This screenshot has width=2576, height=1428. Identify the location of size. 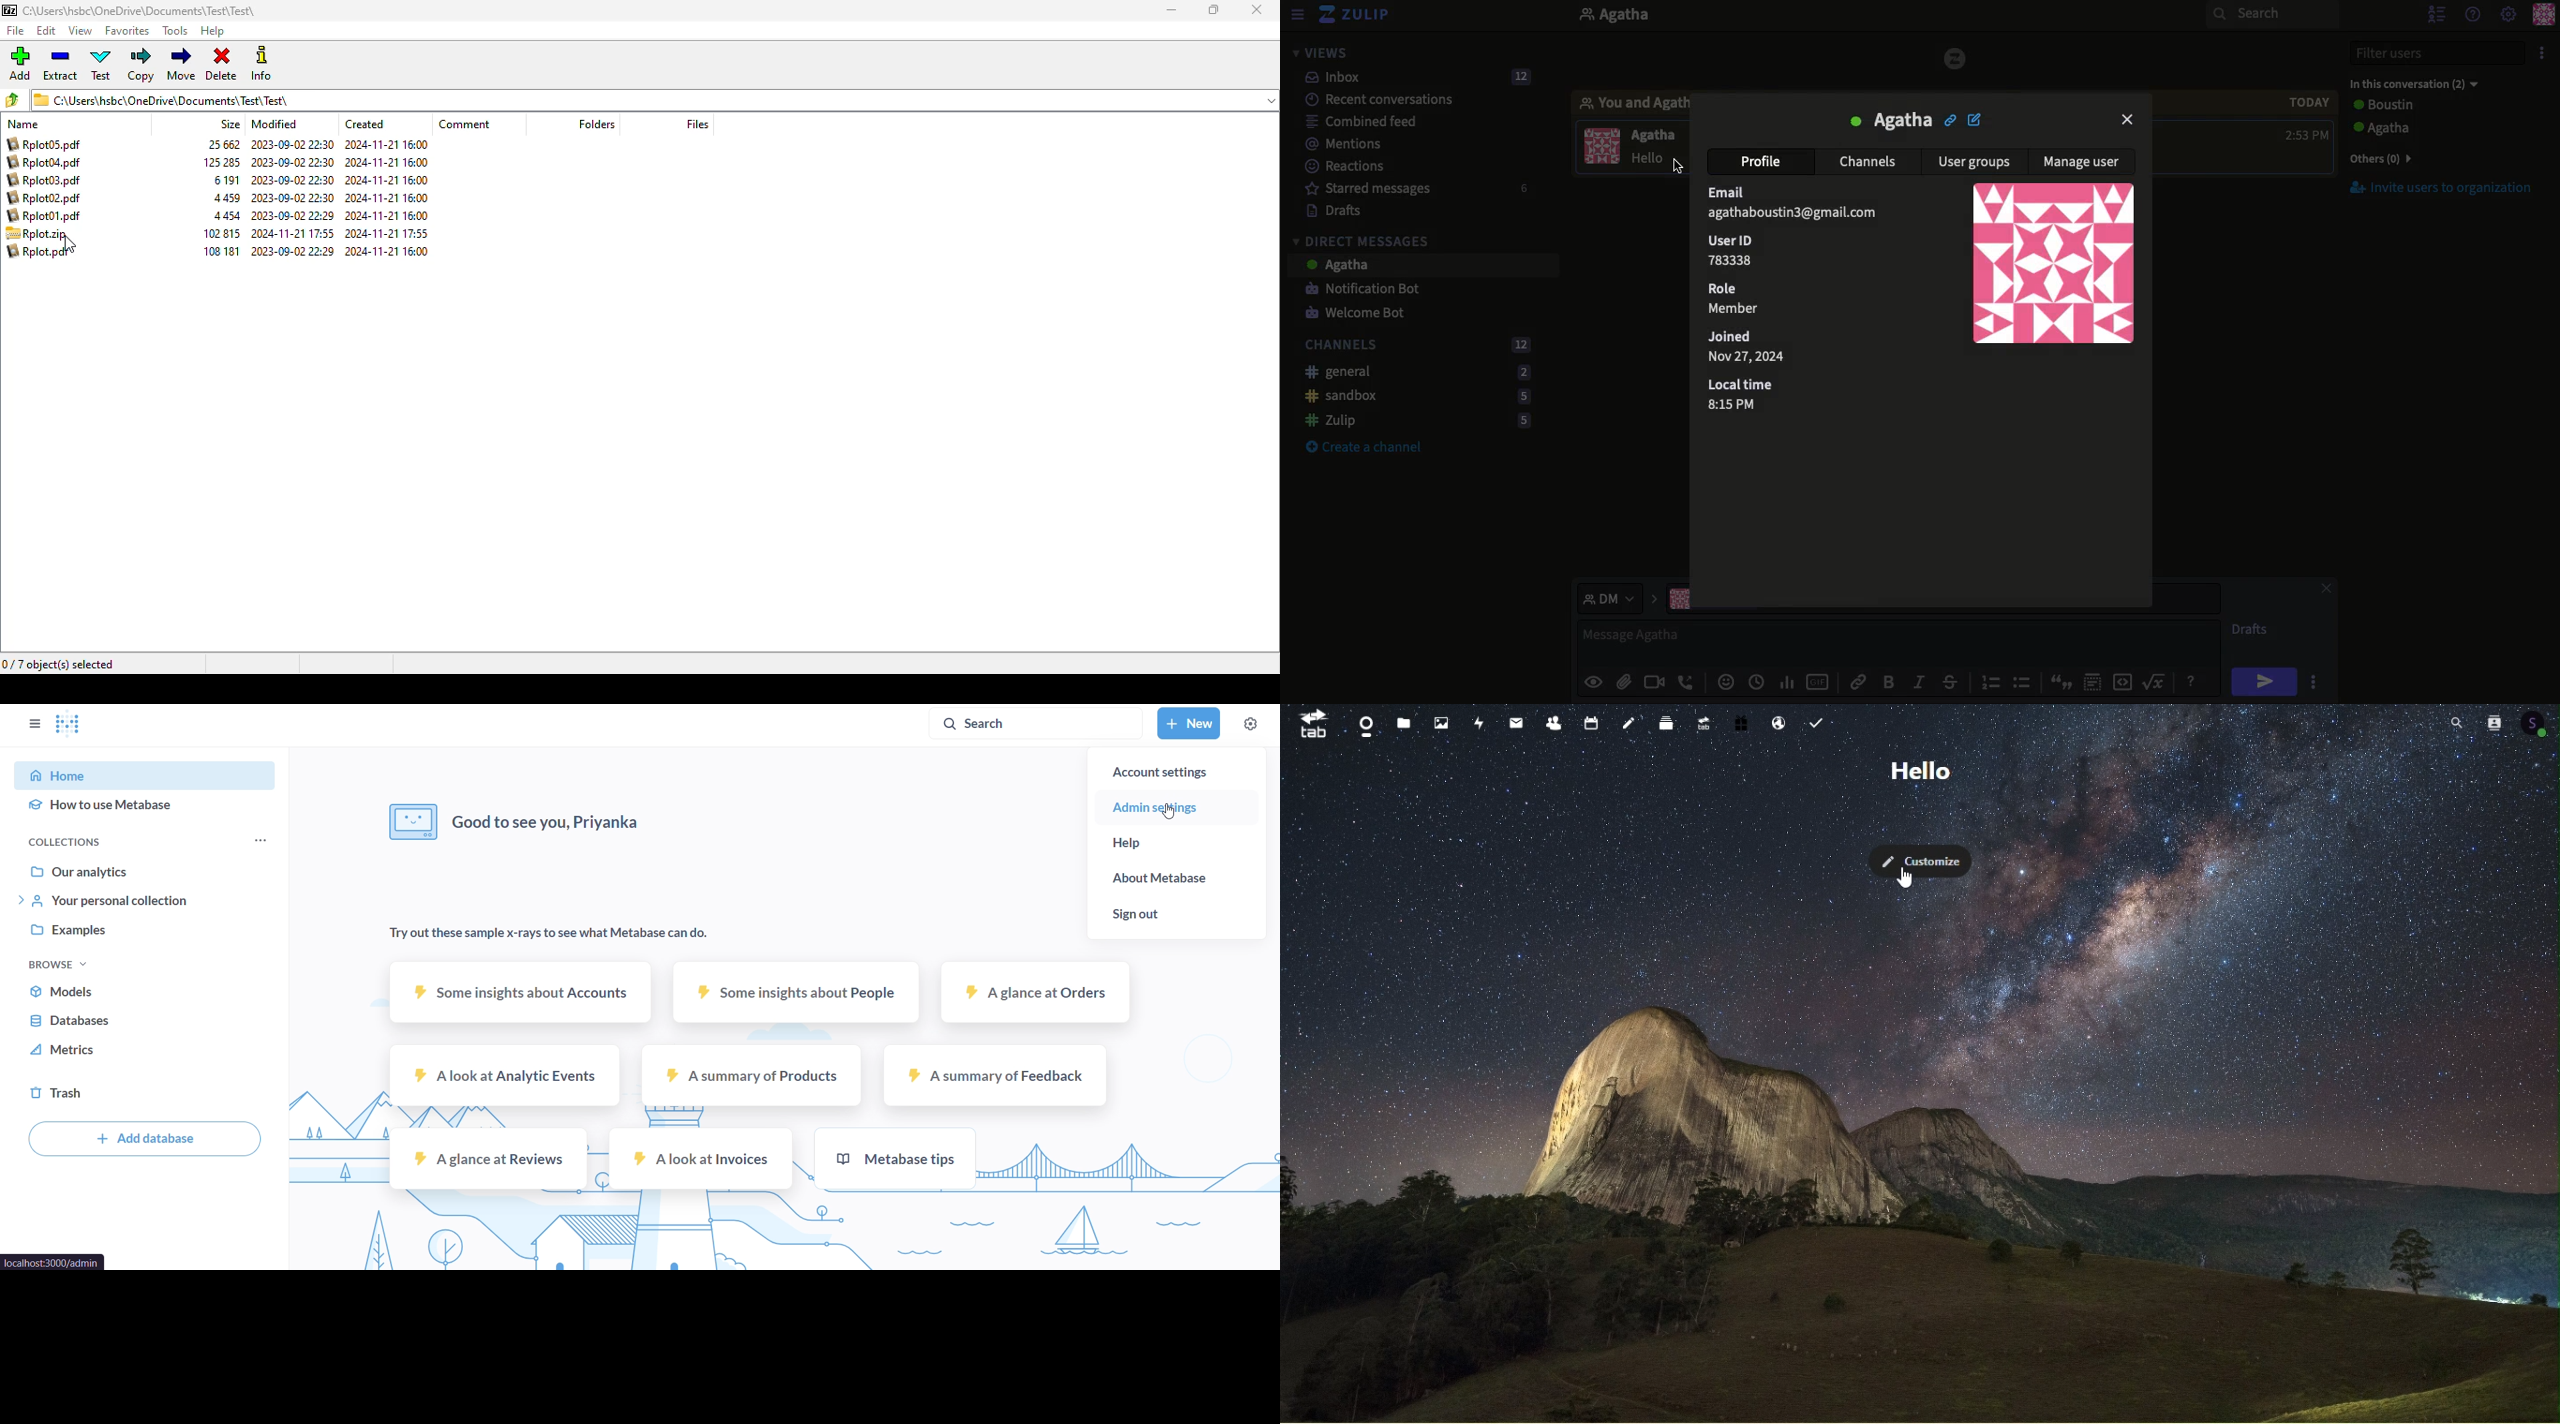
(230, 124).